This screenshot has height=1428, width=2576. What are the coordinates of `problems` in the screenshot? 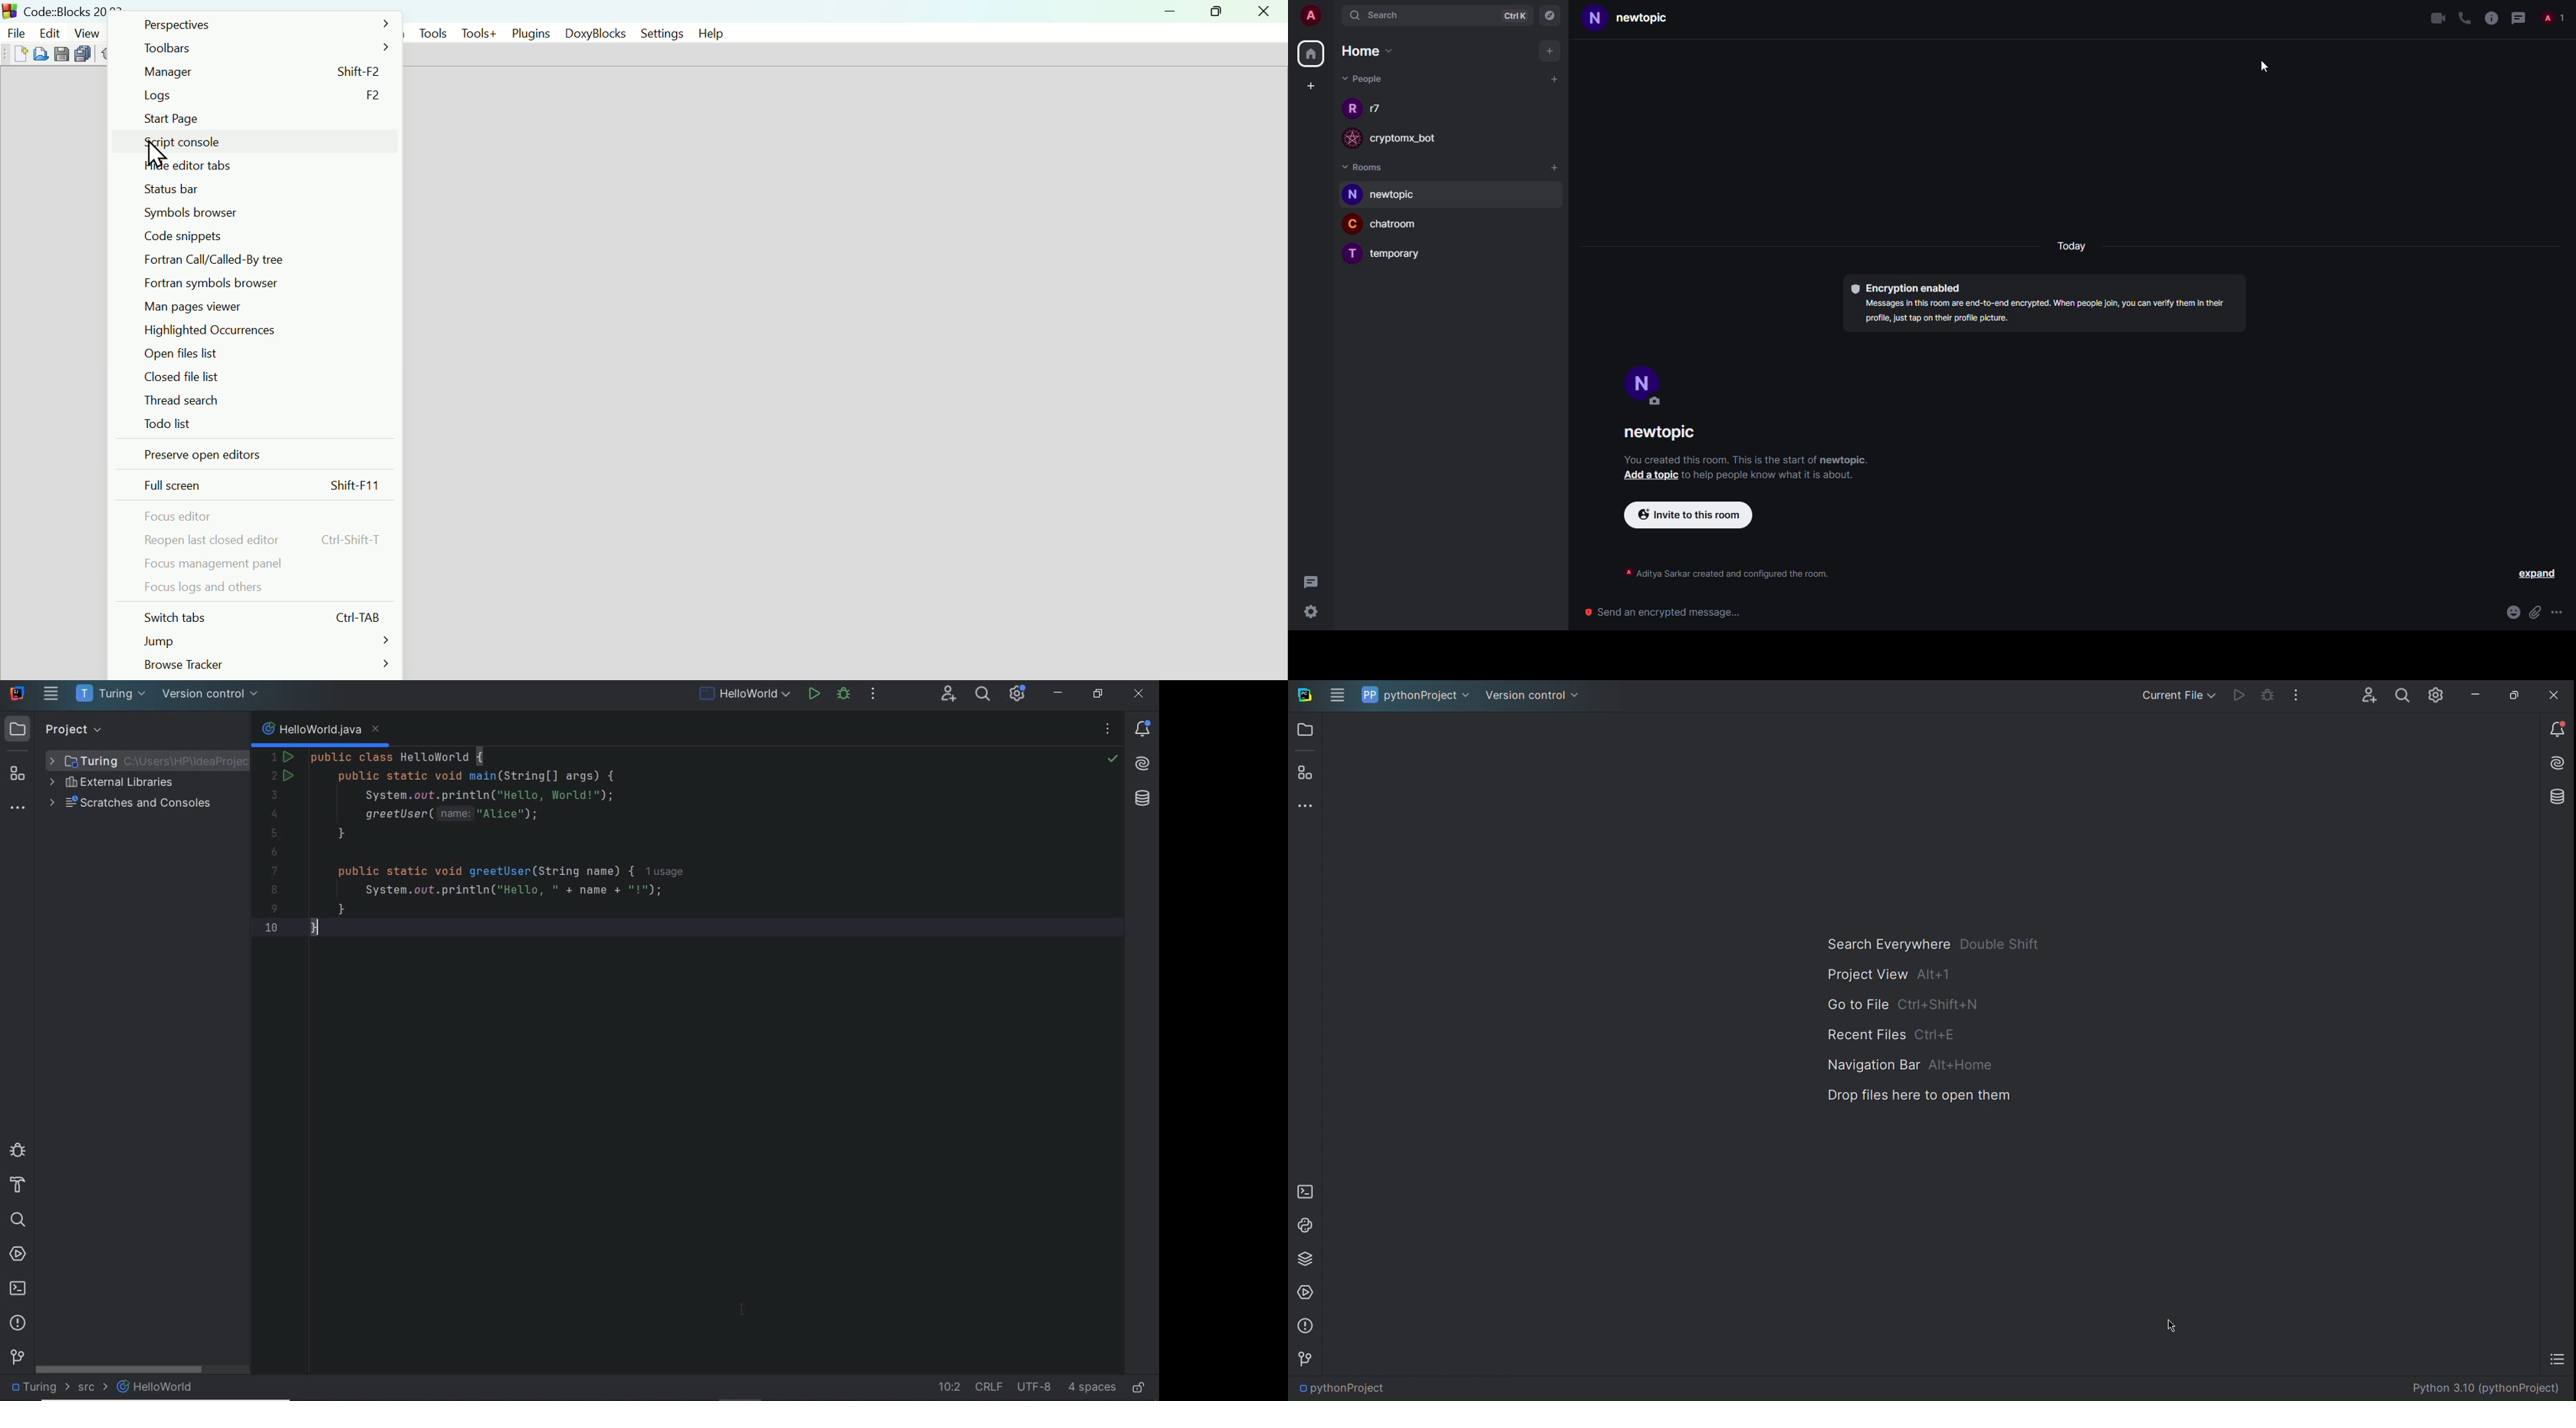 It's located at (18, 1324).